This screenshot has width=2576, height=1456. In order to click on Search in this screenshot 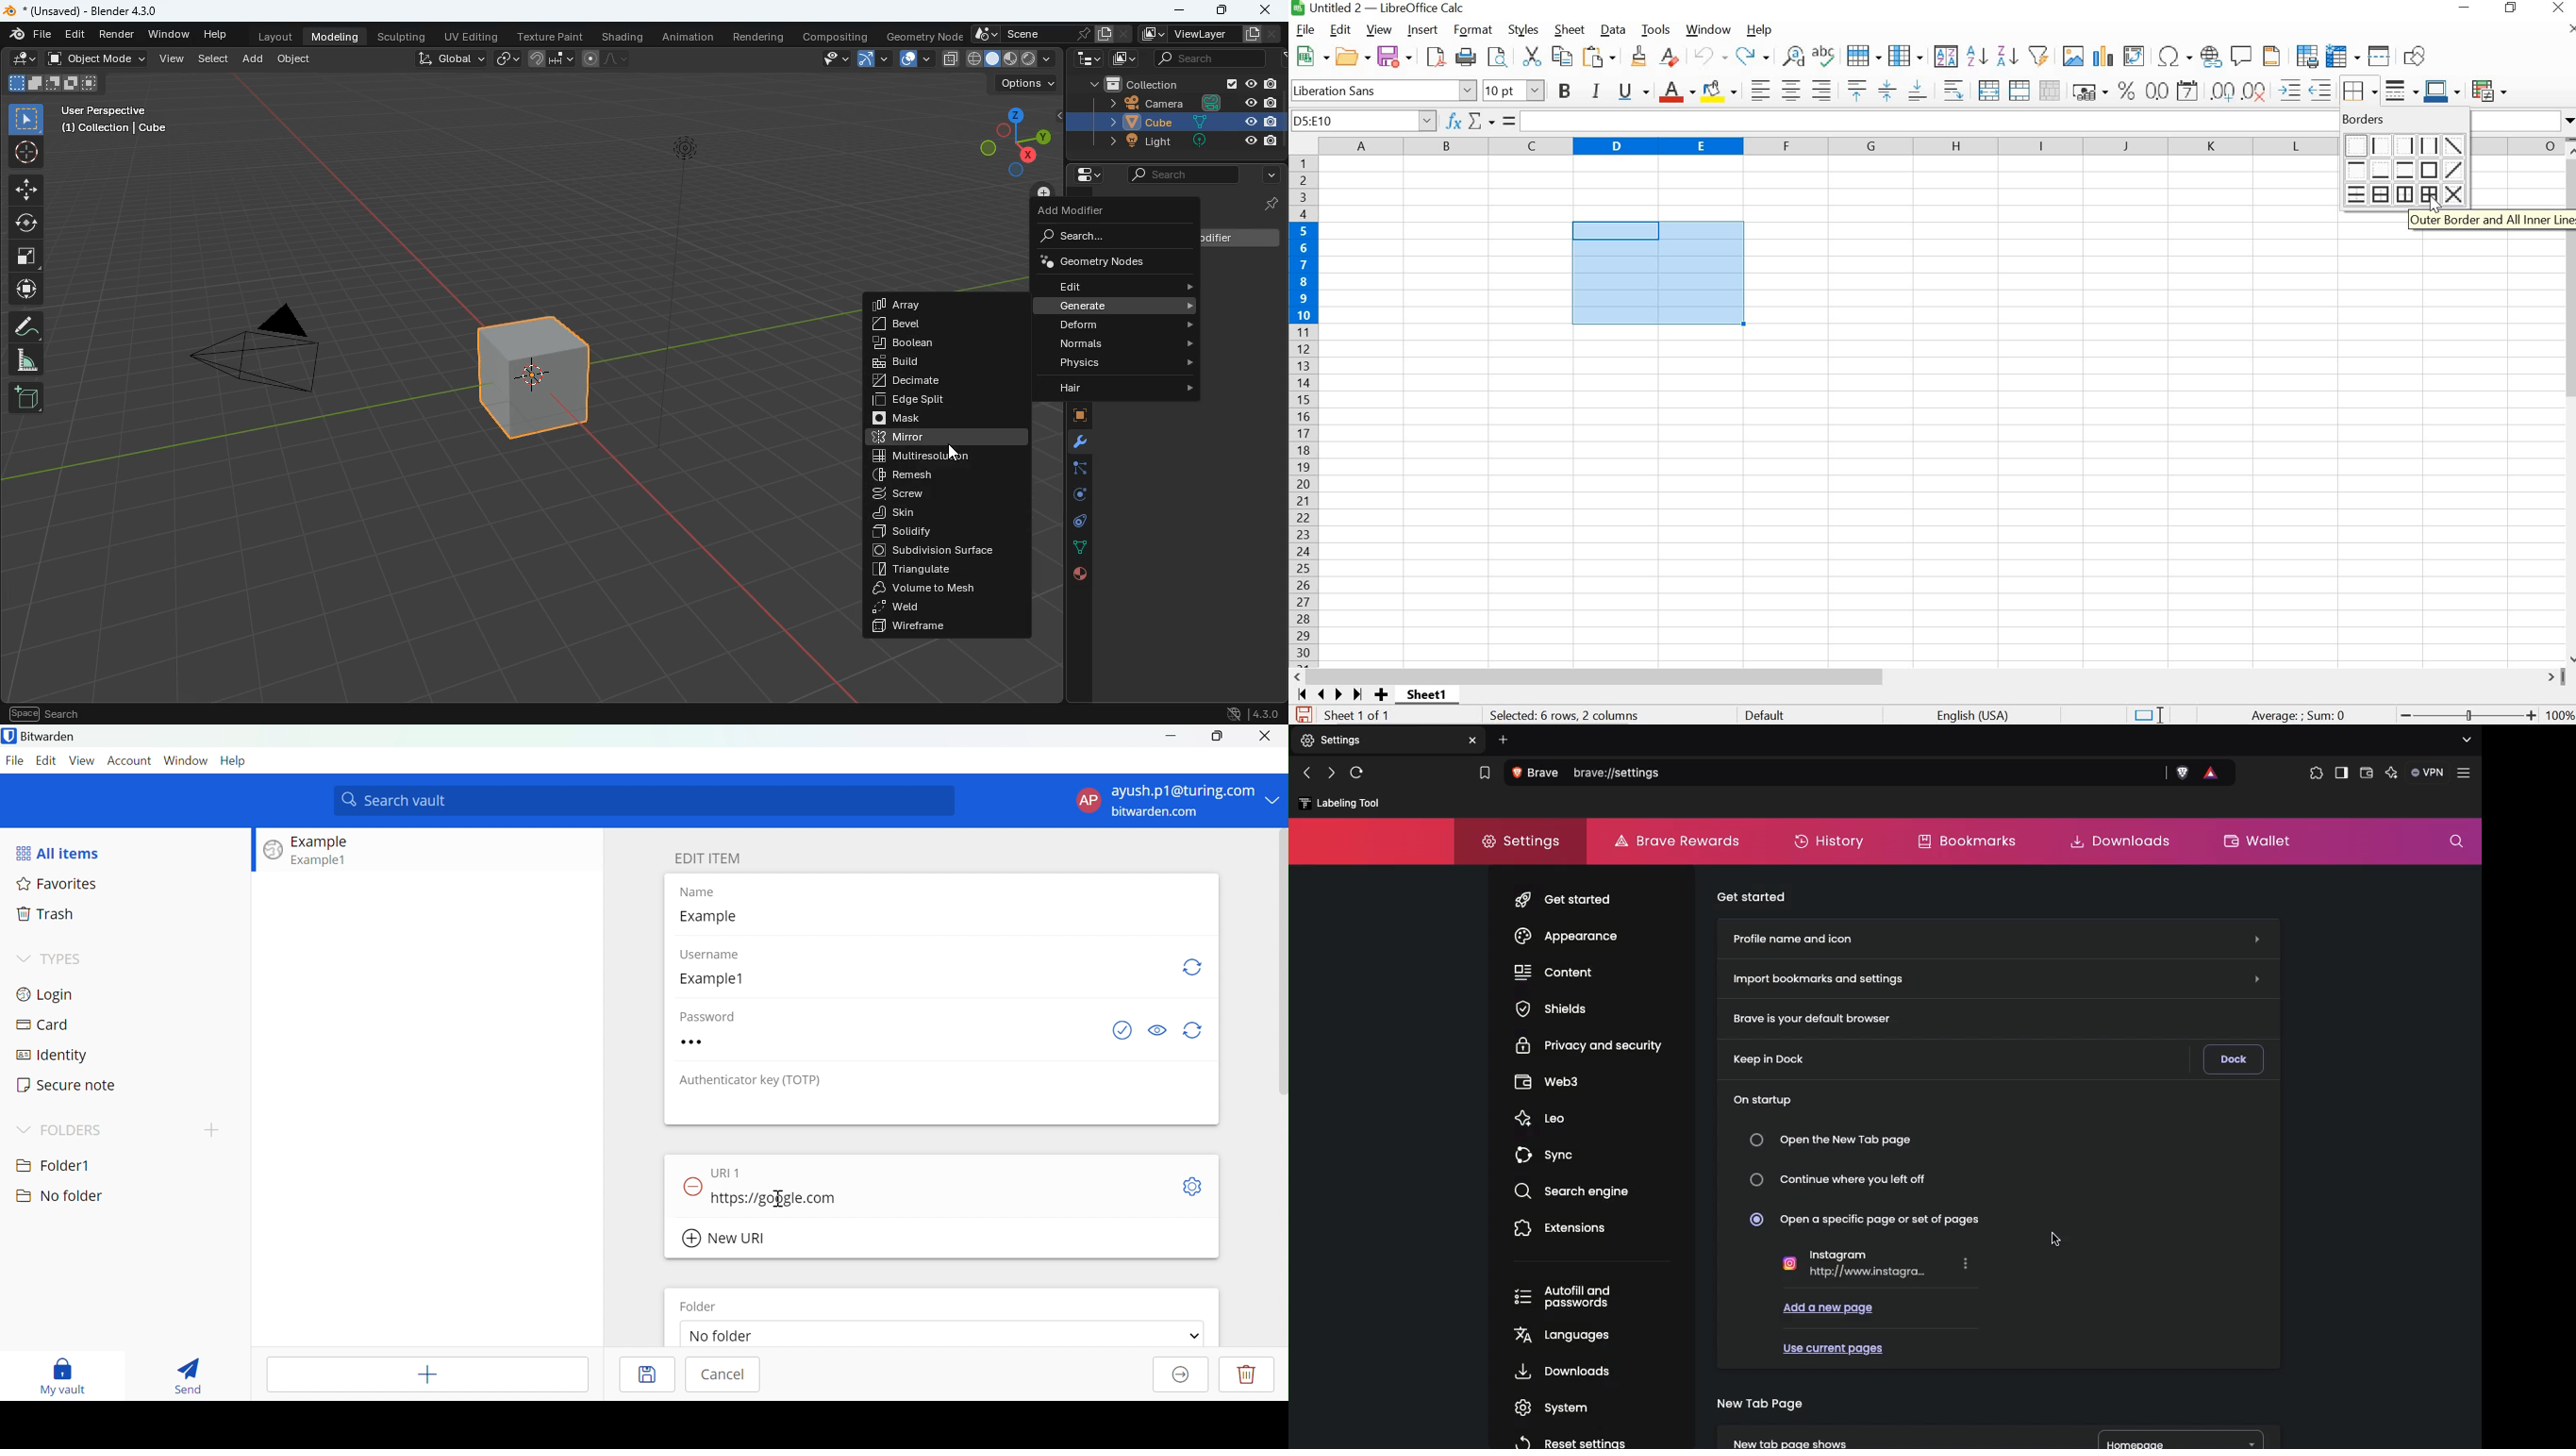, I will do `click(2456, 841)`.